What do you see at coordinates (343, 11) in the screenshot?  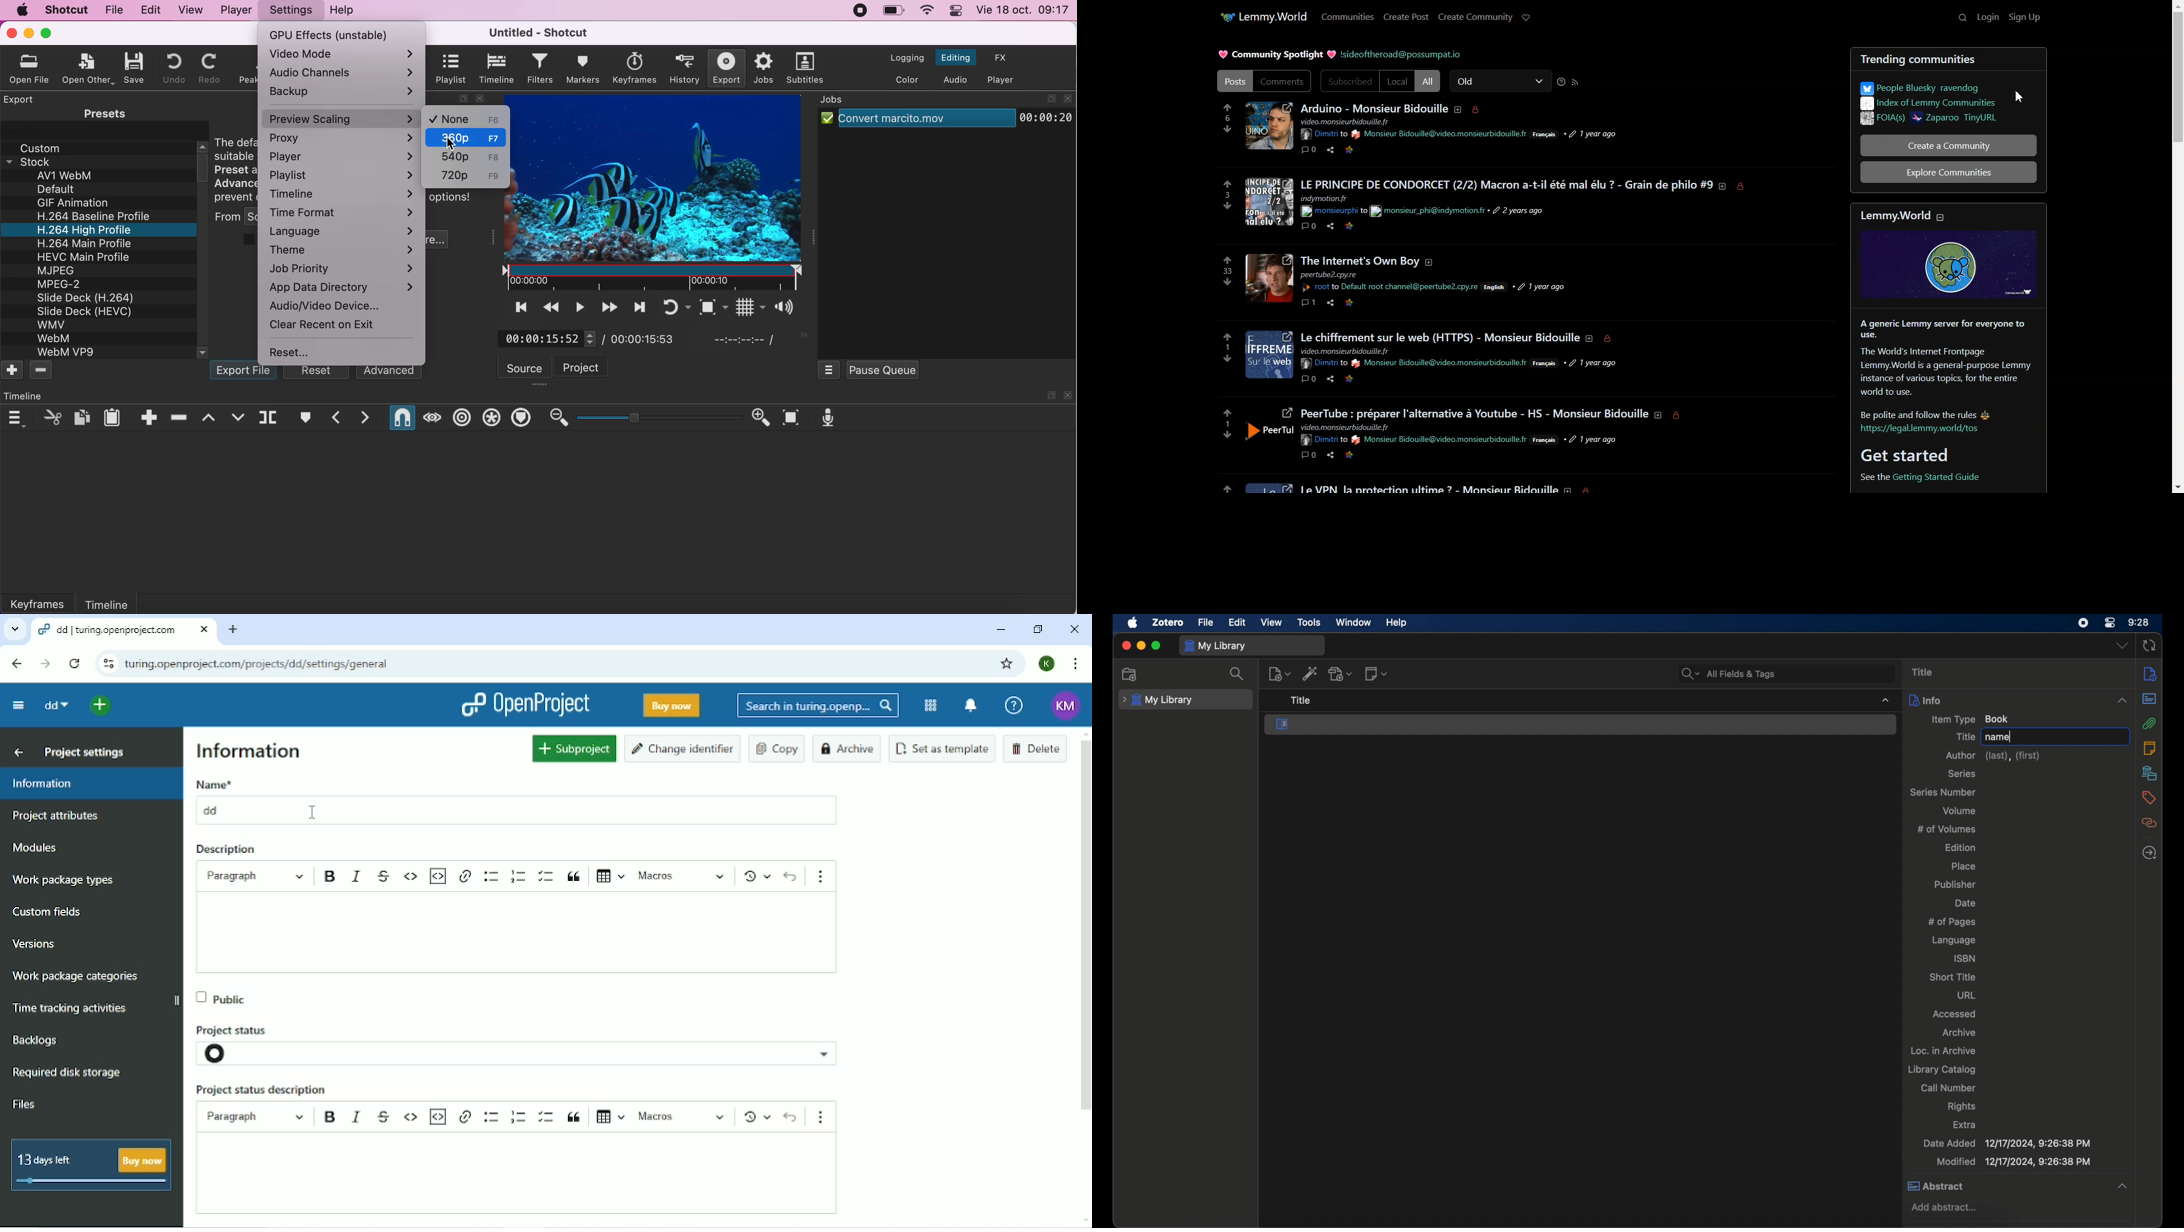 I see `help` at bounding box center [343, 11].